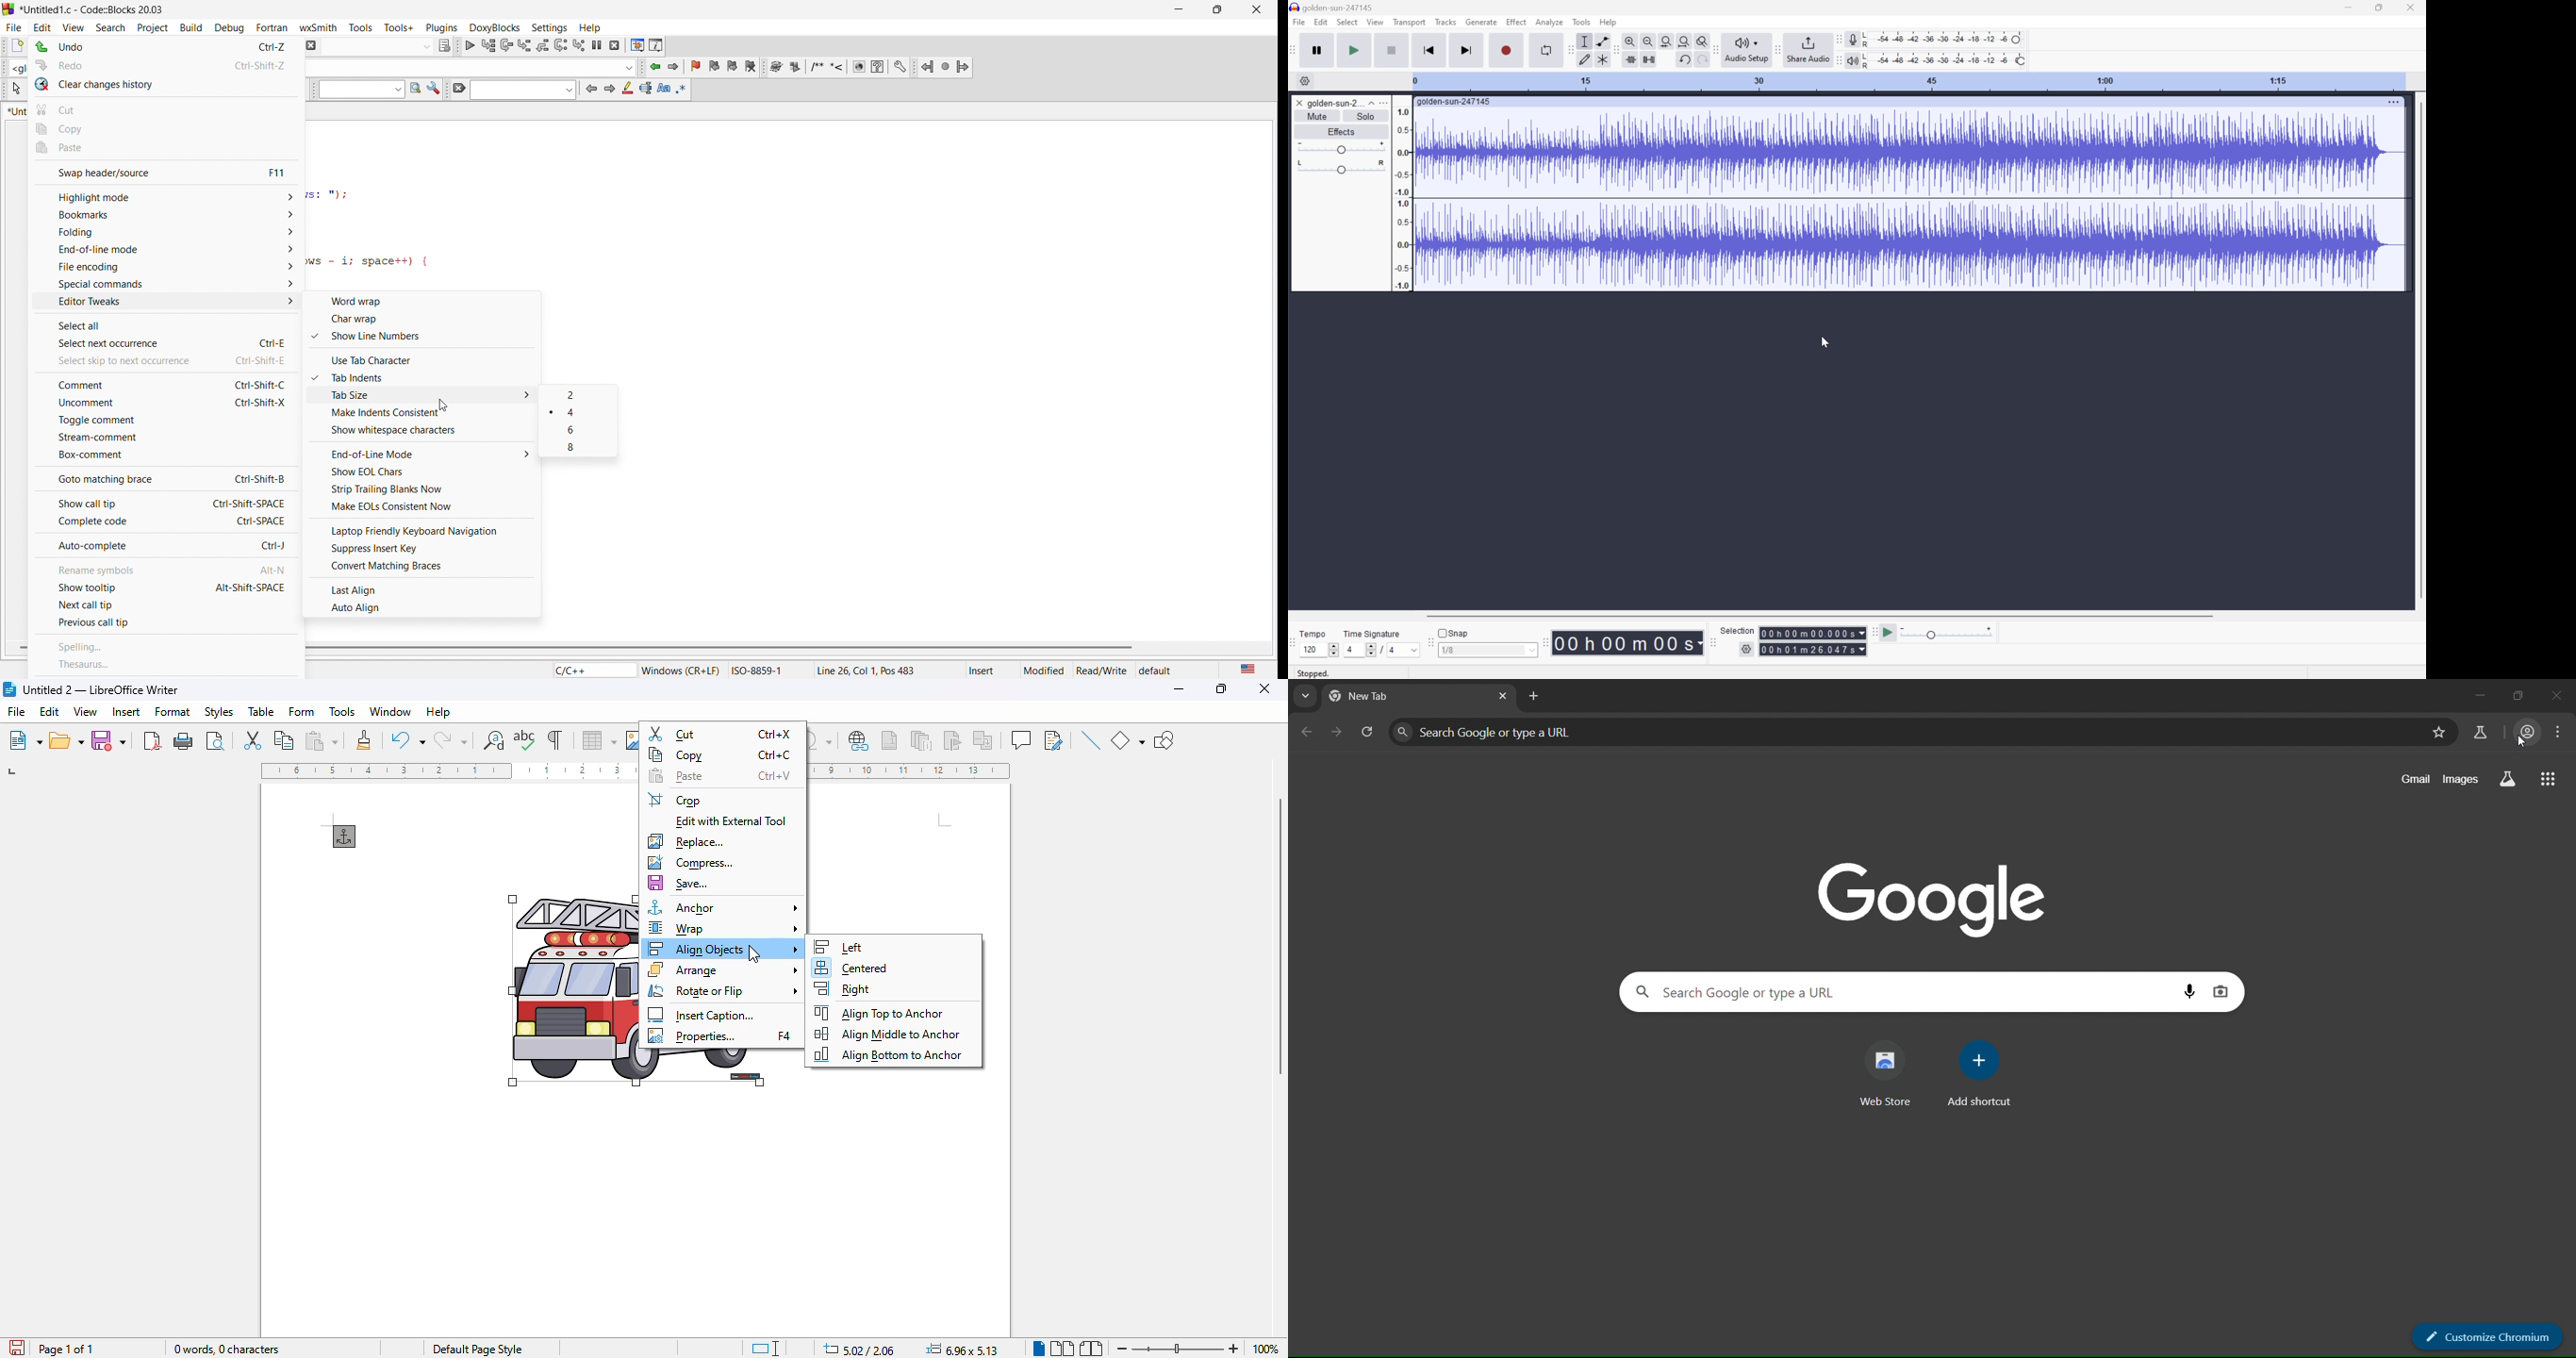 This screenshot has width=2576, height=1372. I want to click on Help, so click(1608, 21).